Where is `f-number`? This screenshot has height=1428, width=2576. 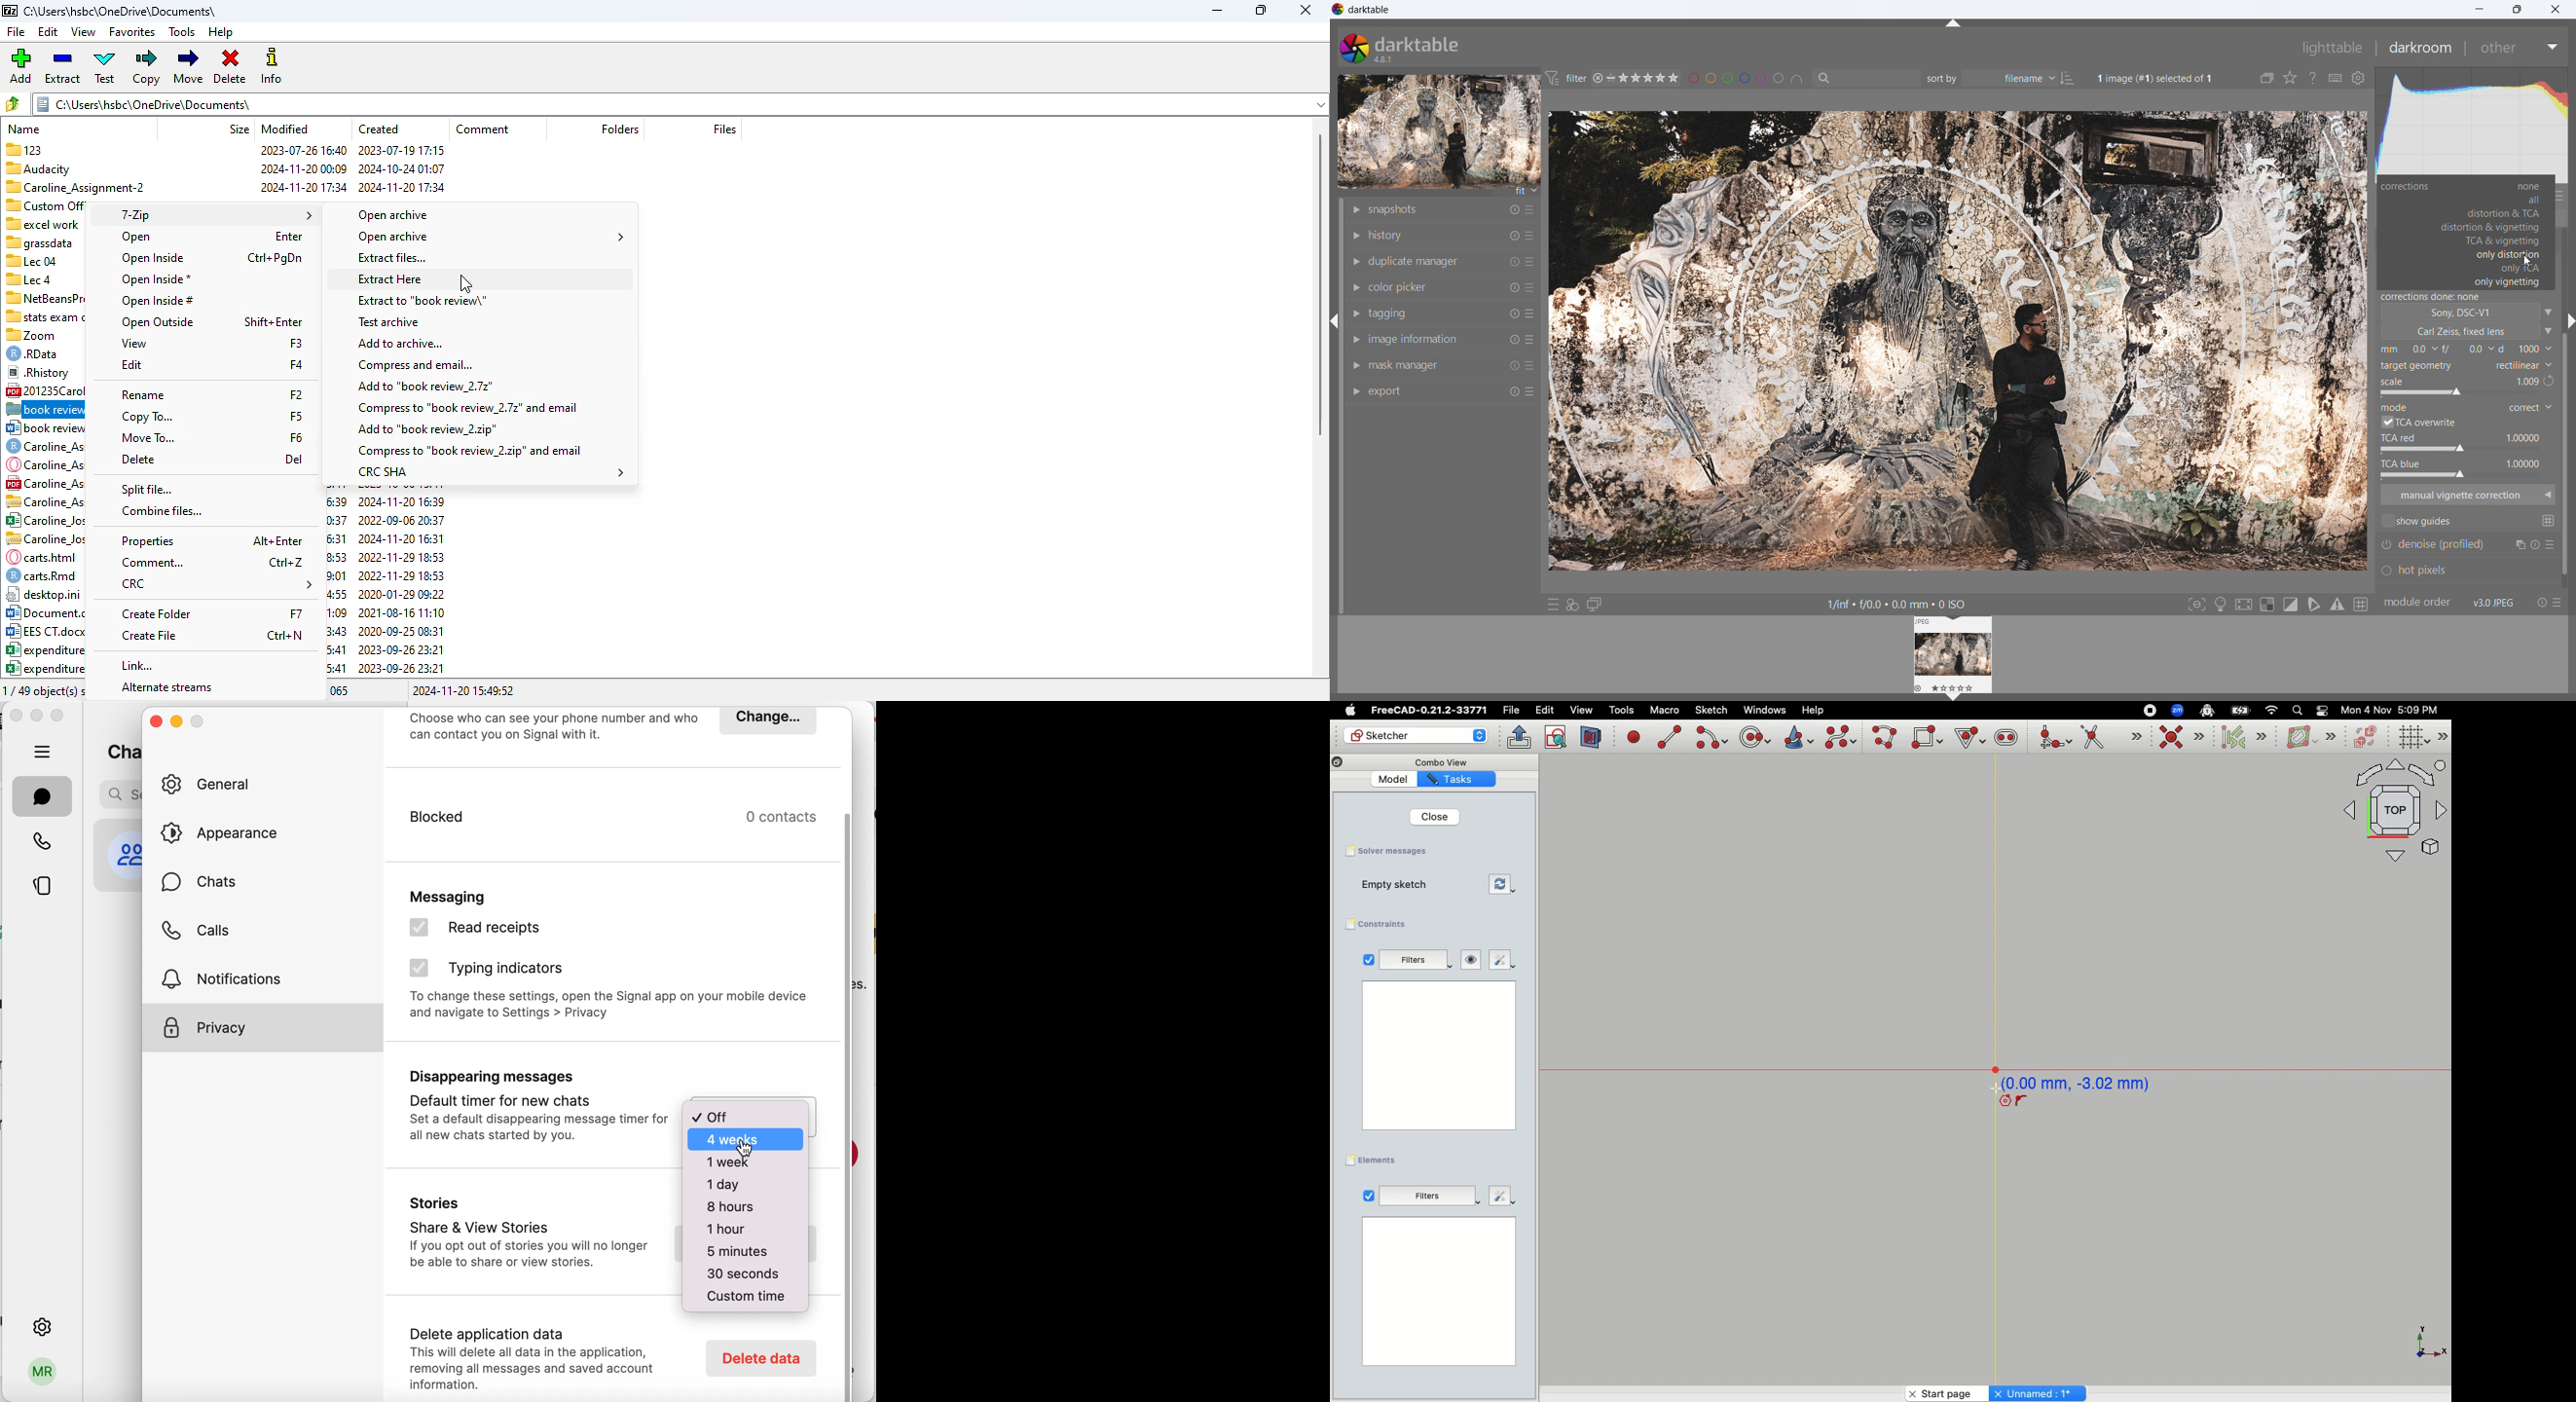 f-number is located at coordinates (2525, 350).